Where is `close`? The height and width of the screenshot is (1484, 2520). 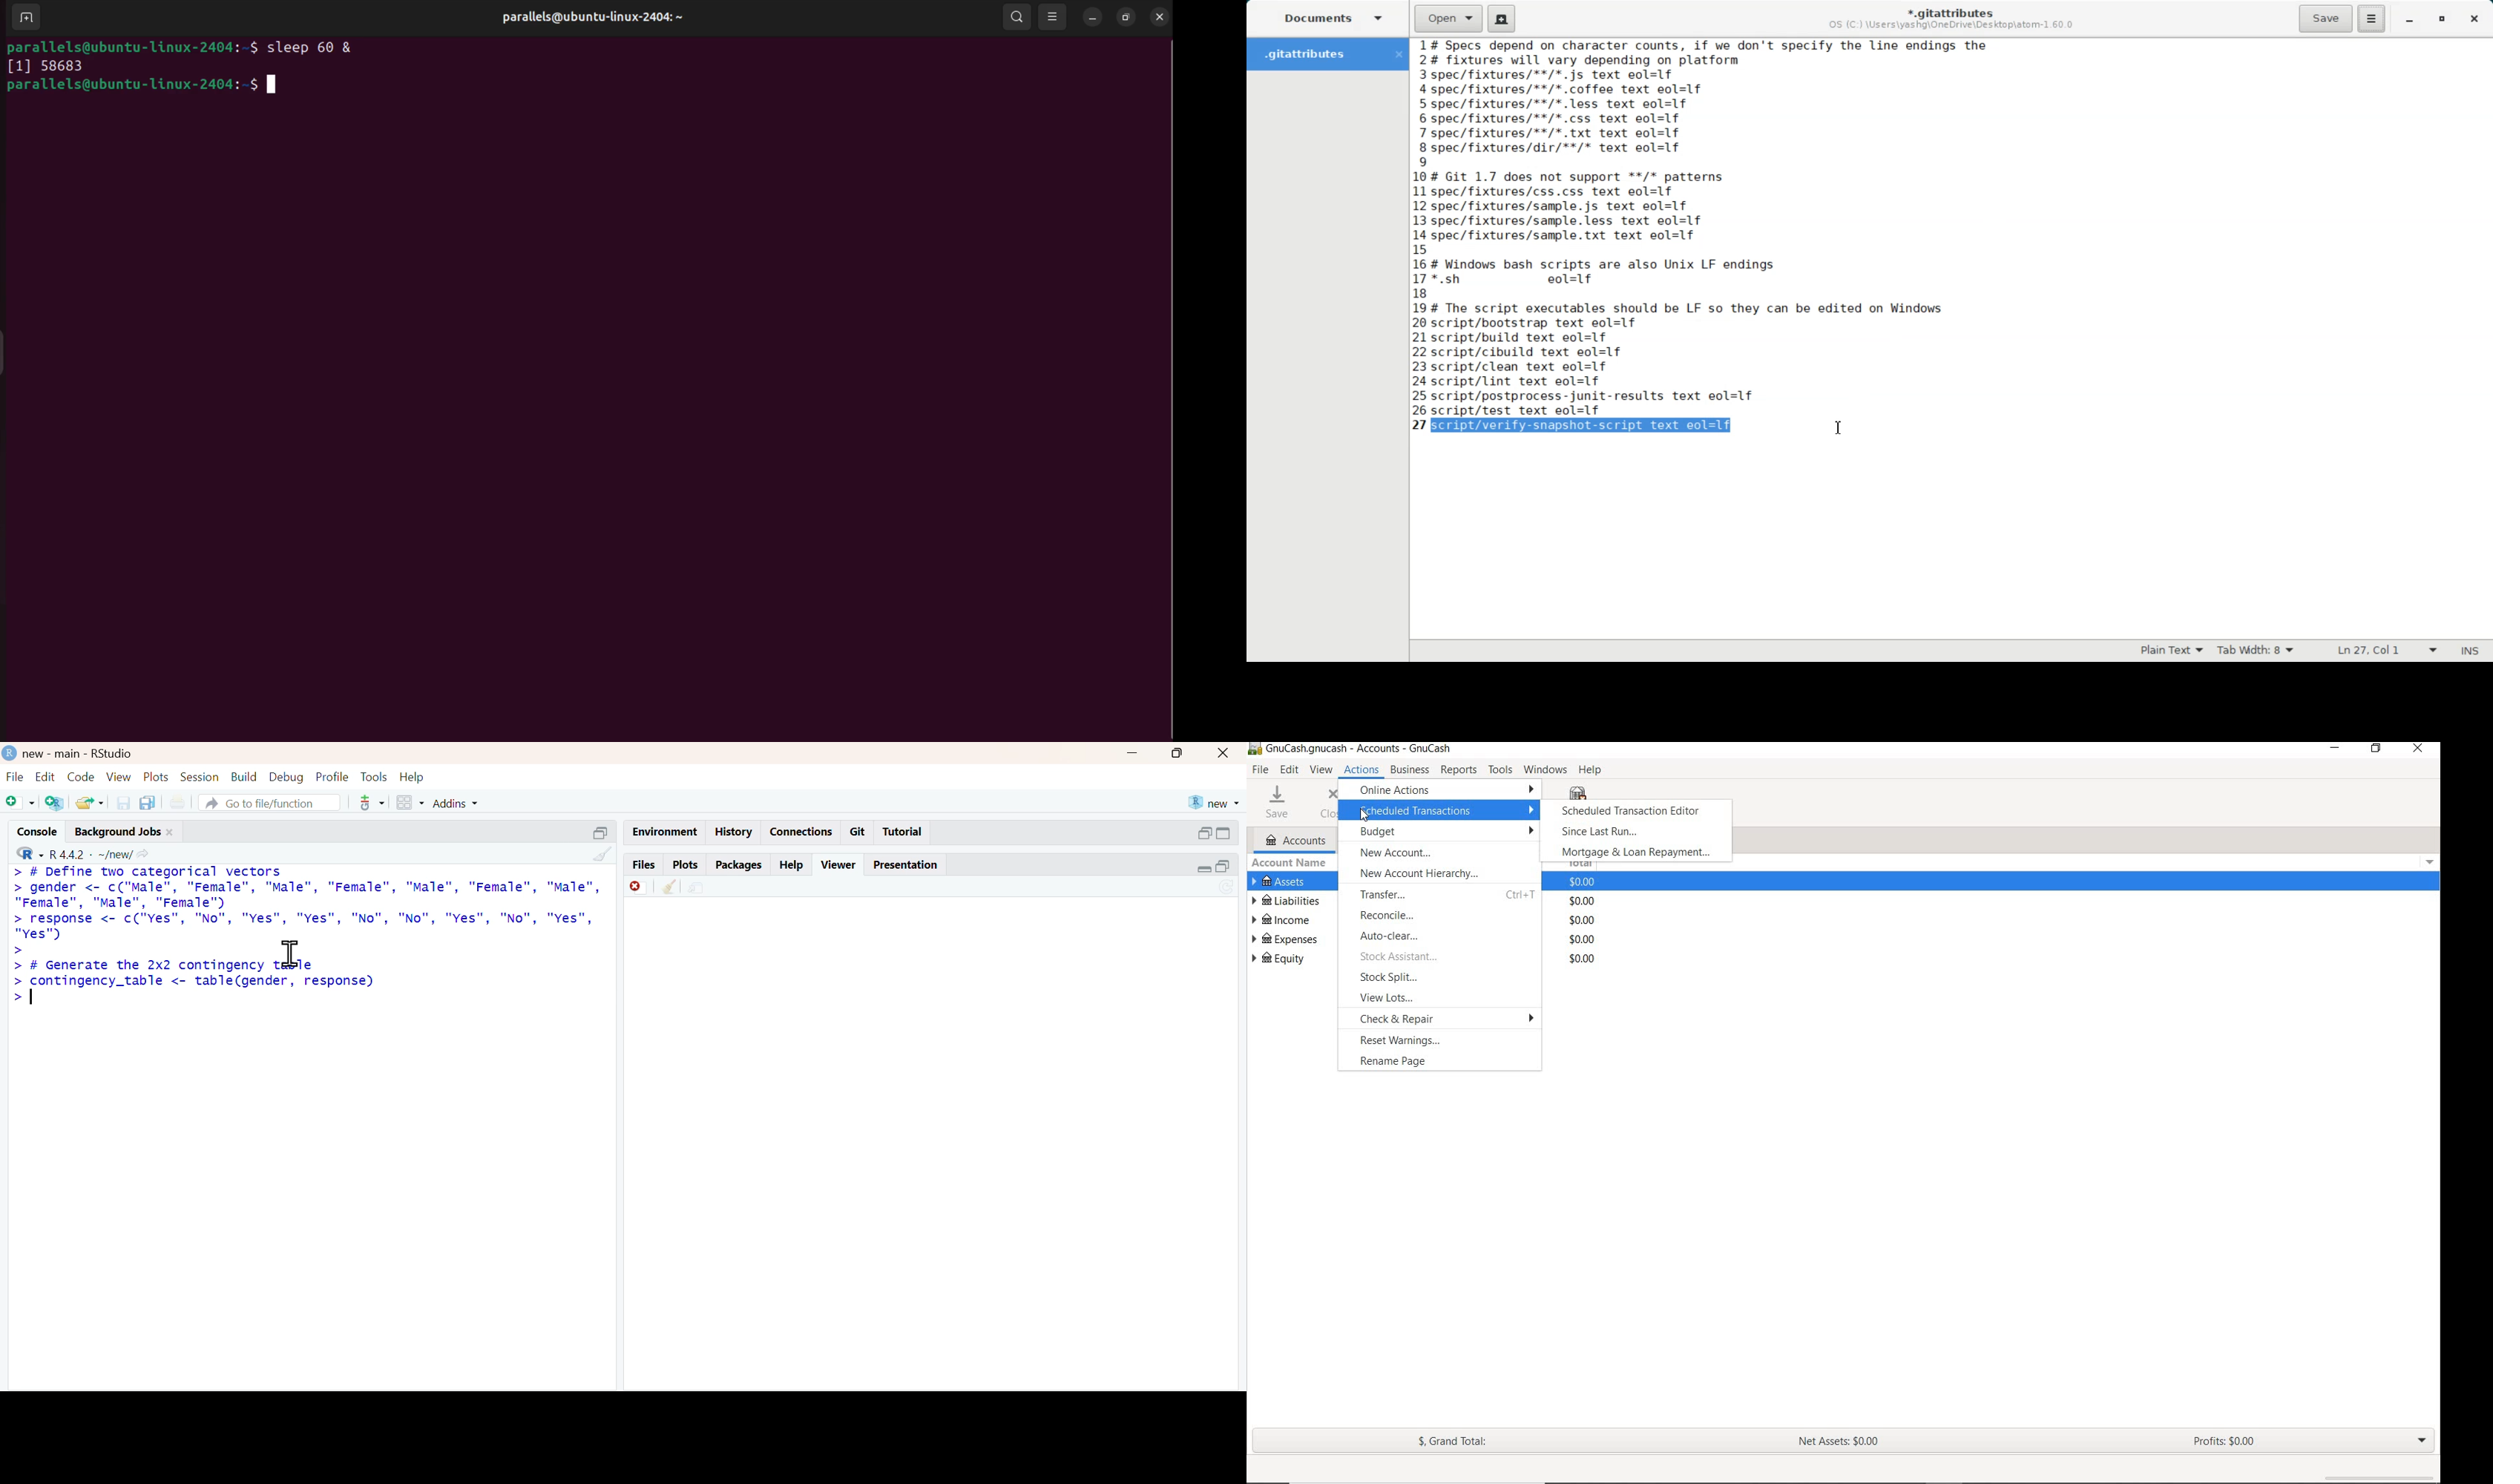 close is located at coordinates (171, 832).